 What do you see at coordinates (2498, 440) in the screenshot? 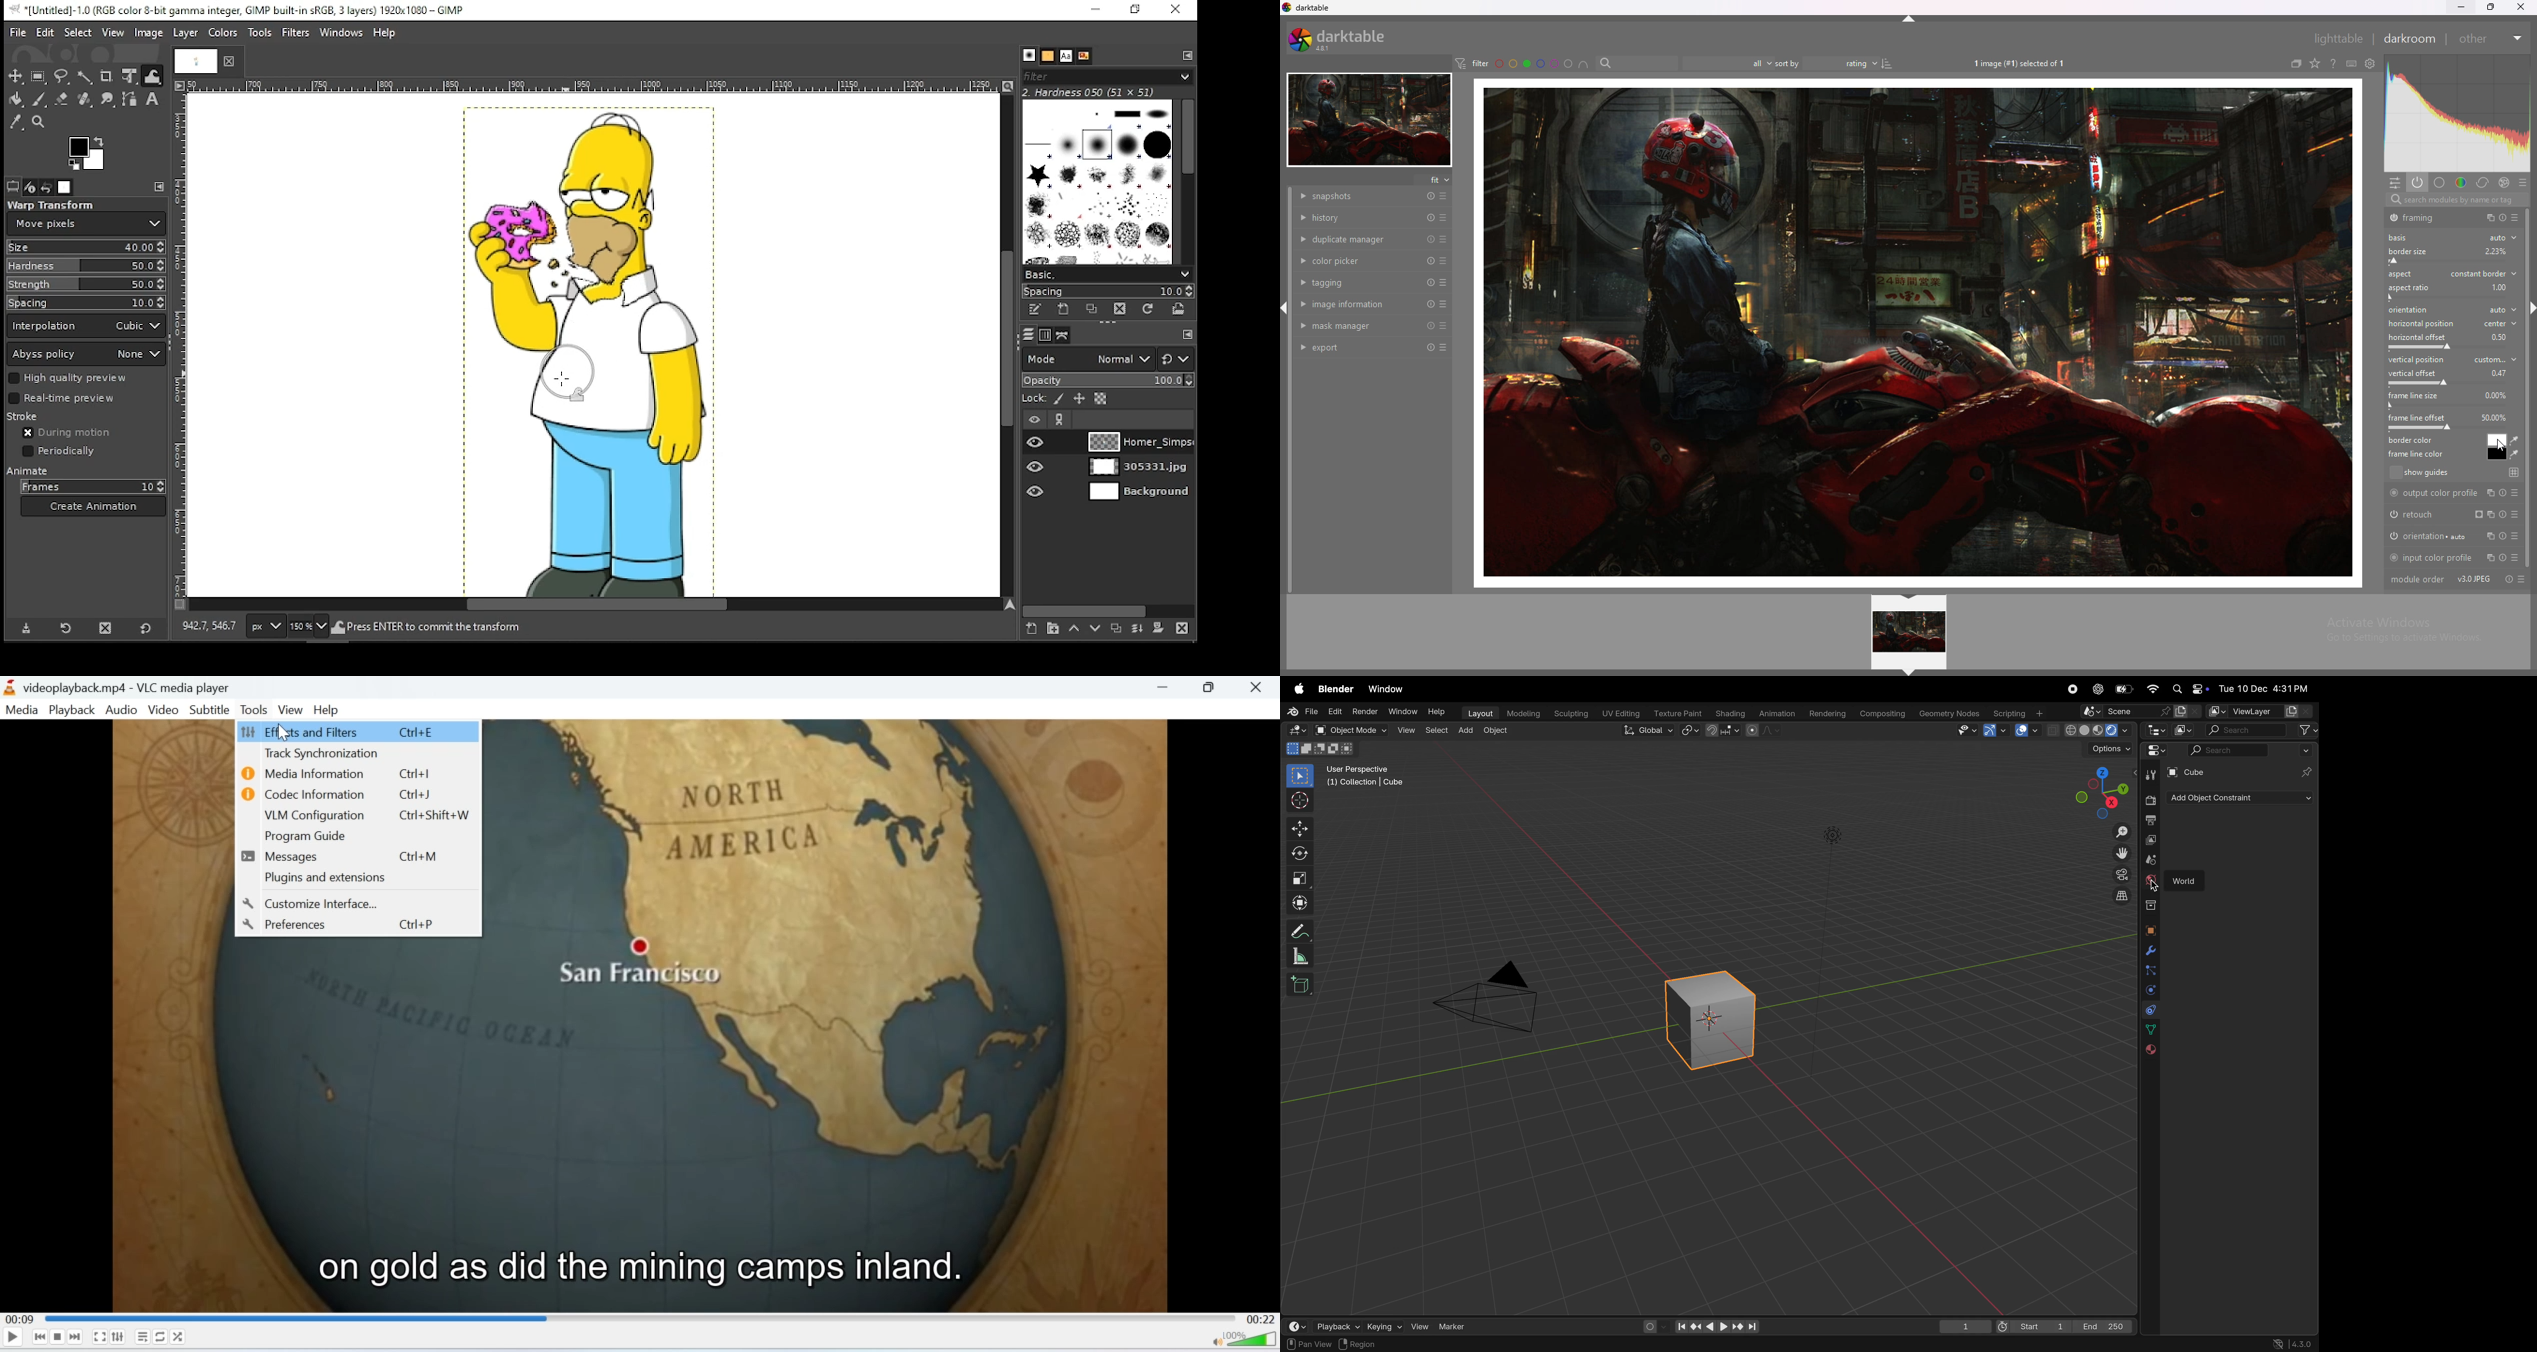
I see `border color` at bounding box center [2498, 440].